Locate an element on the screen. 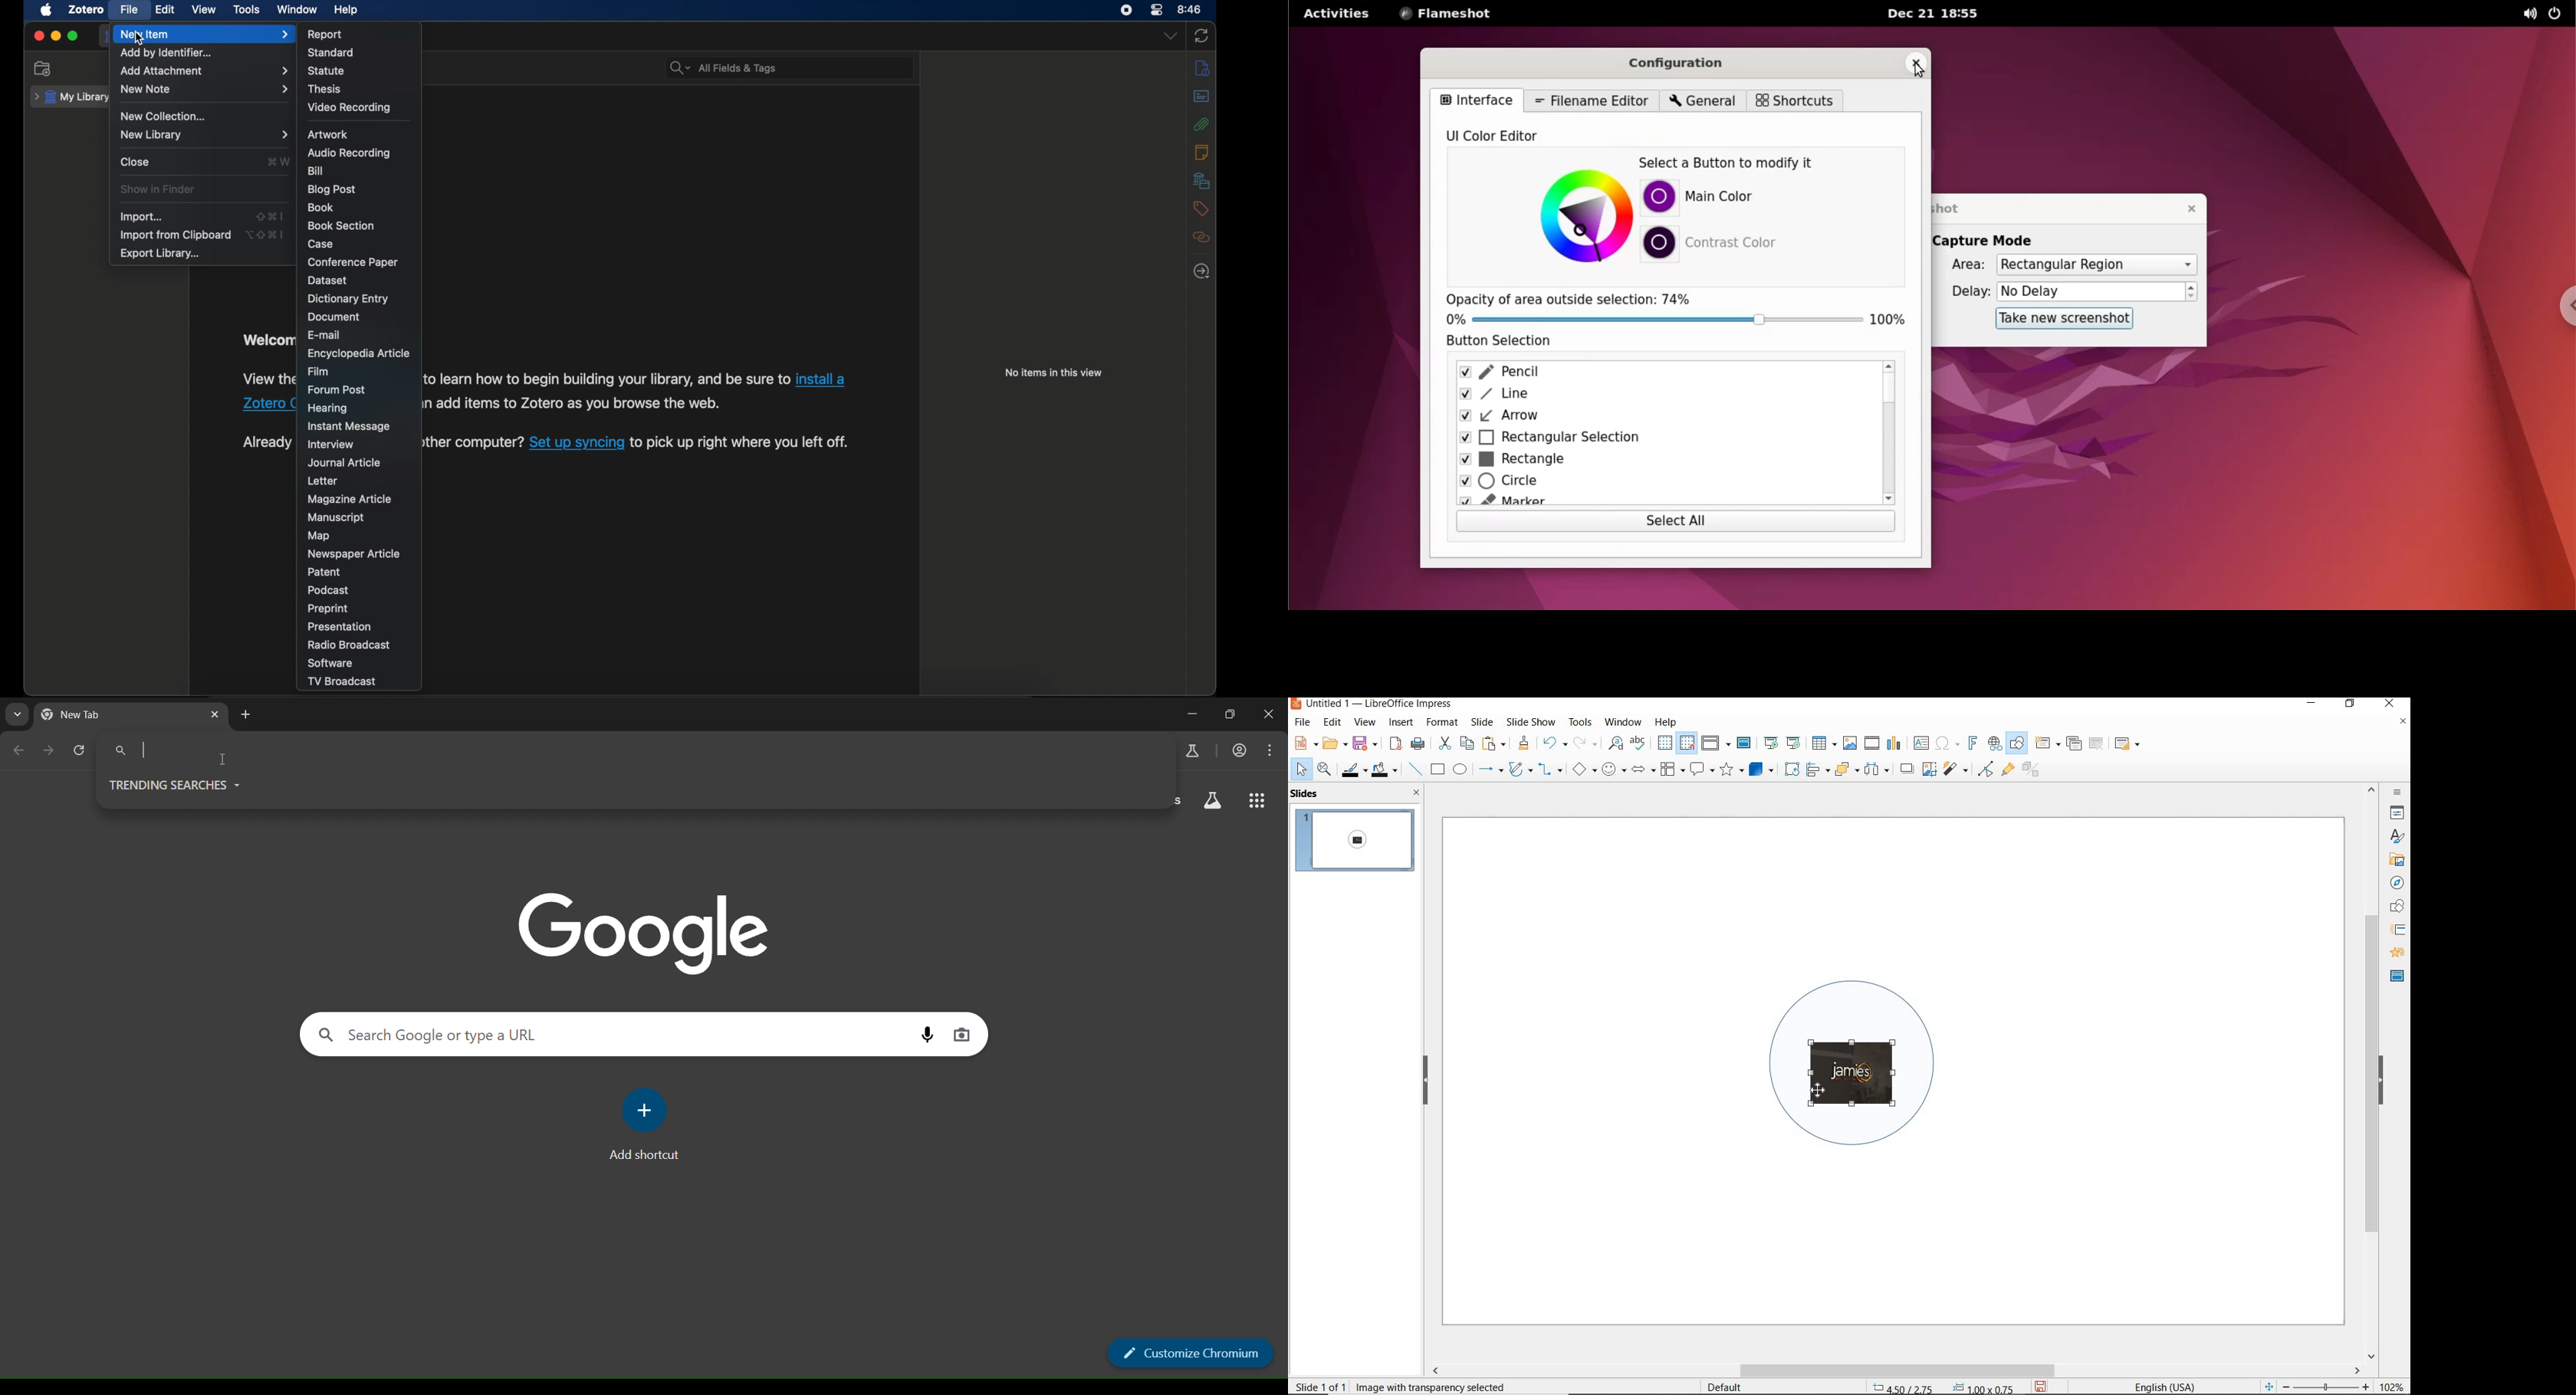 The height and width of the screenshot is (1400, 2576). letter is located at coordinates (322, 481).